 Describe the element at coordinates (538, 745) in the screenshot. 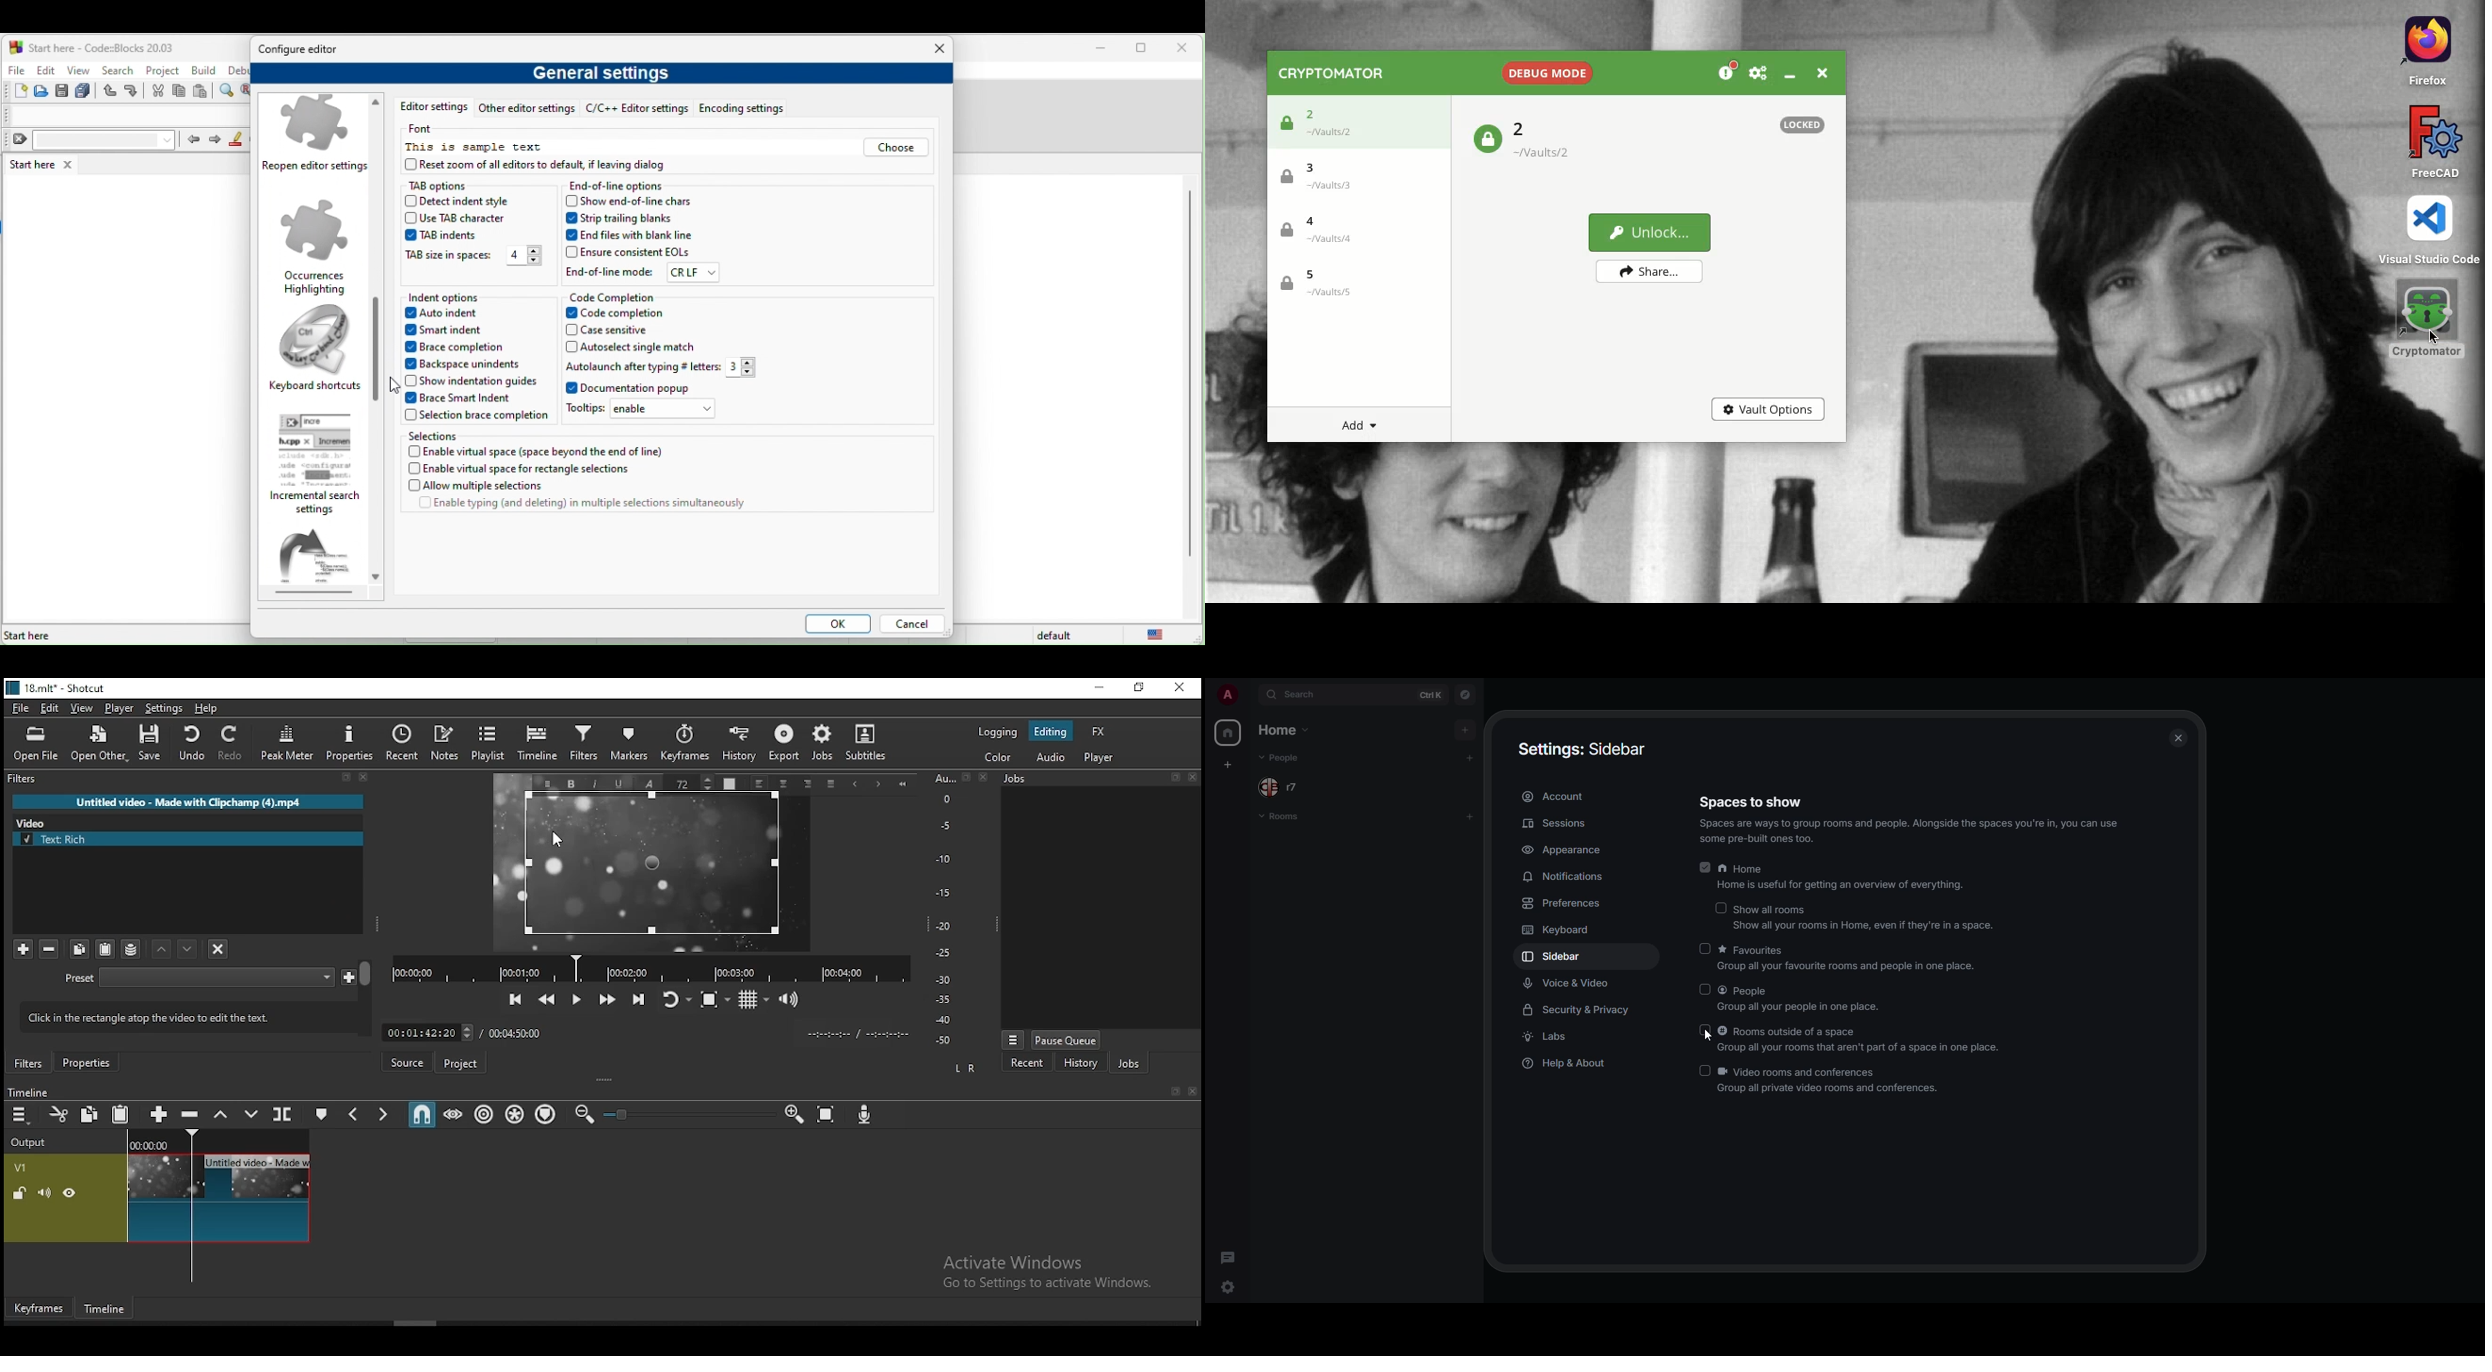

I see `timeline` at that location.